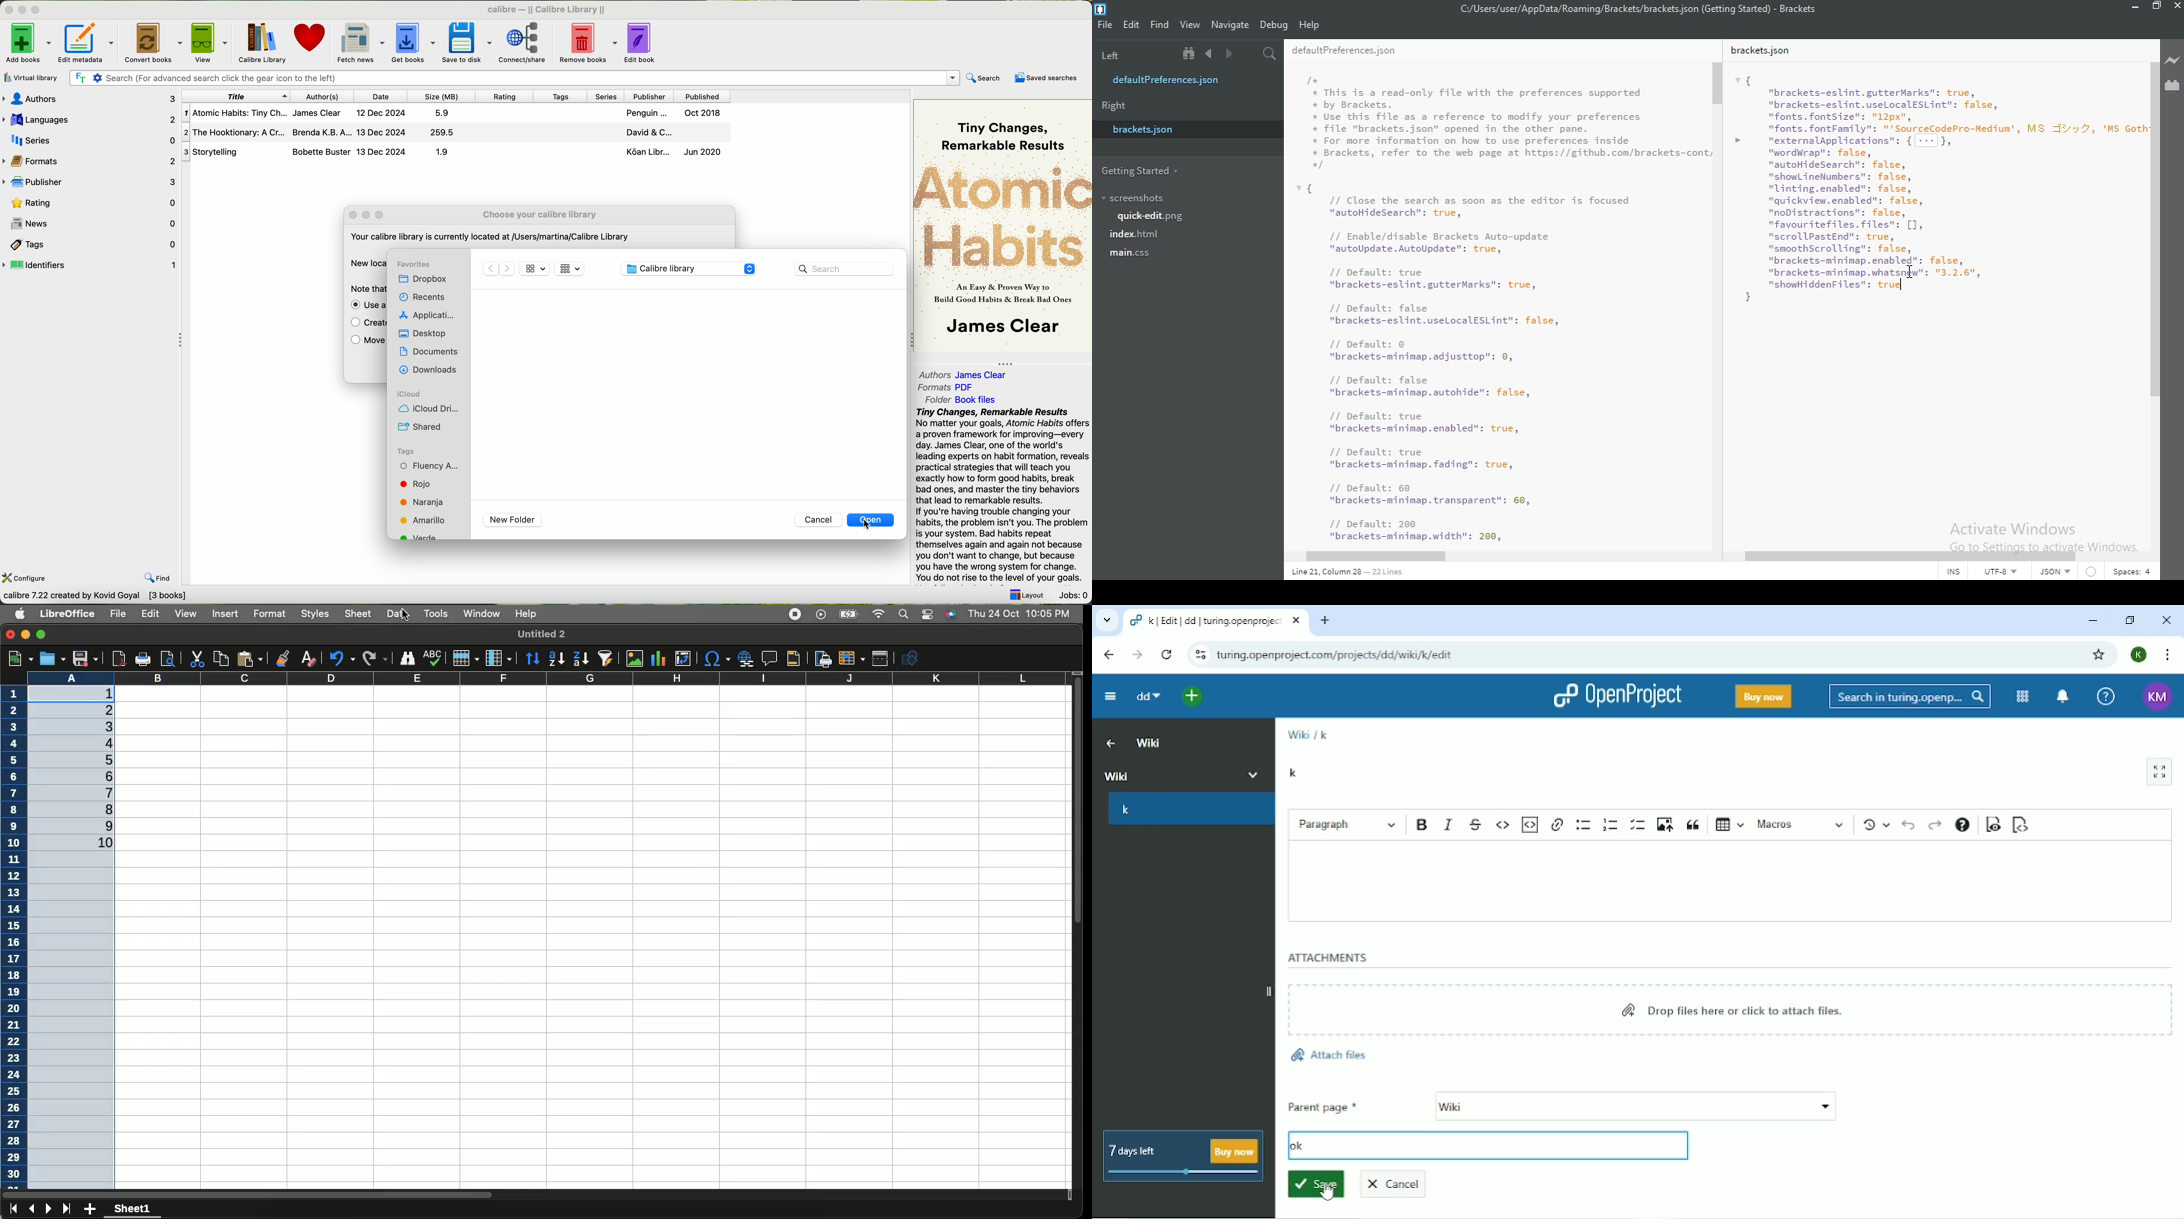 The width and height of the screenshot is (2184, 1232). What do you see at coordinates (605, 658) in the screenshot?
I see `Autofilter` at bounding box center [605, 658].